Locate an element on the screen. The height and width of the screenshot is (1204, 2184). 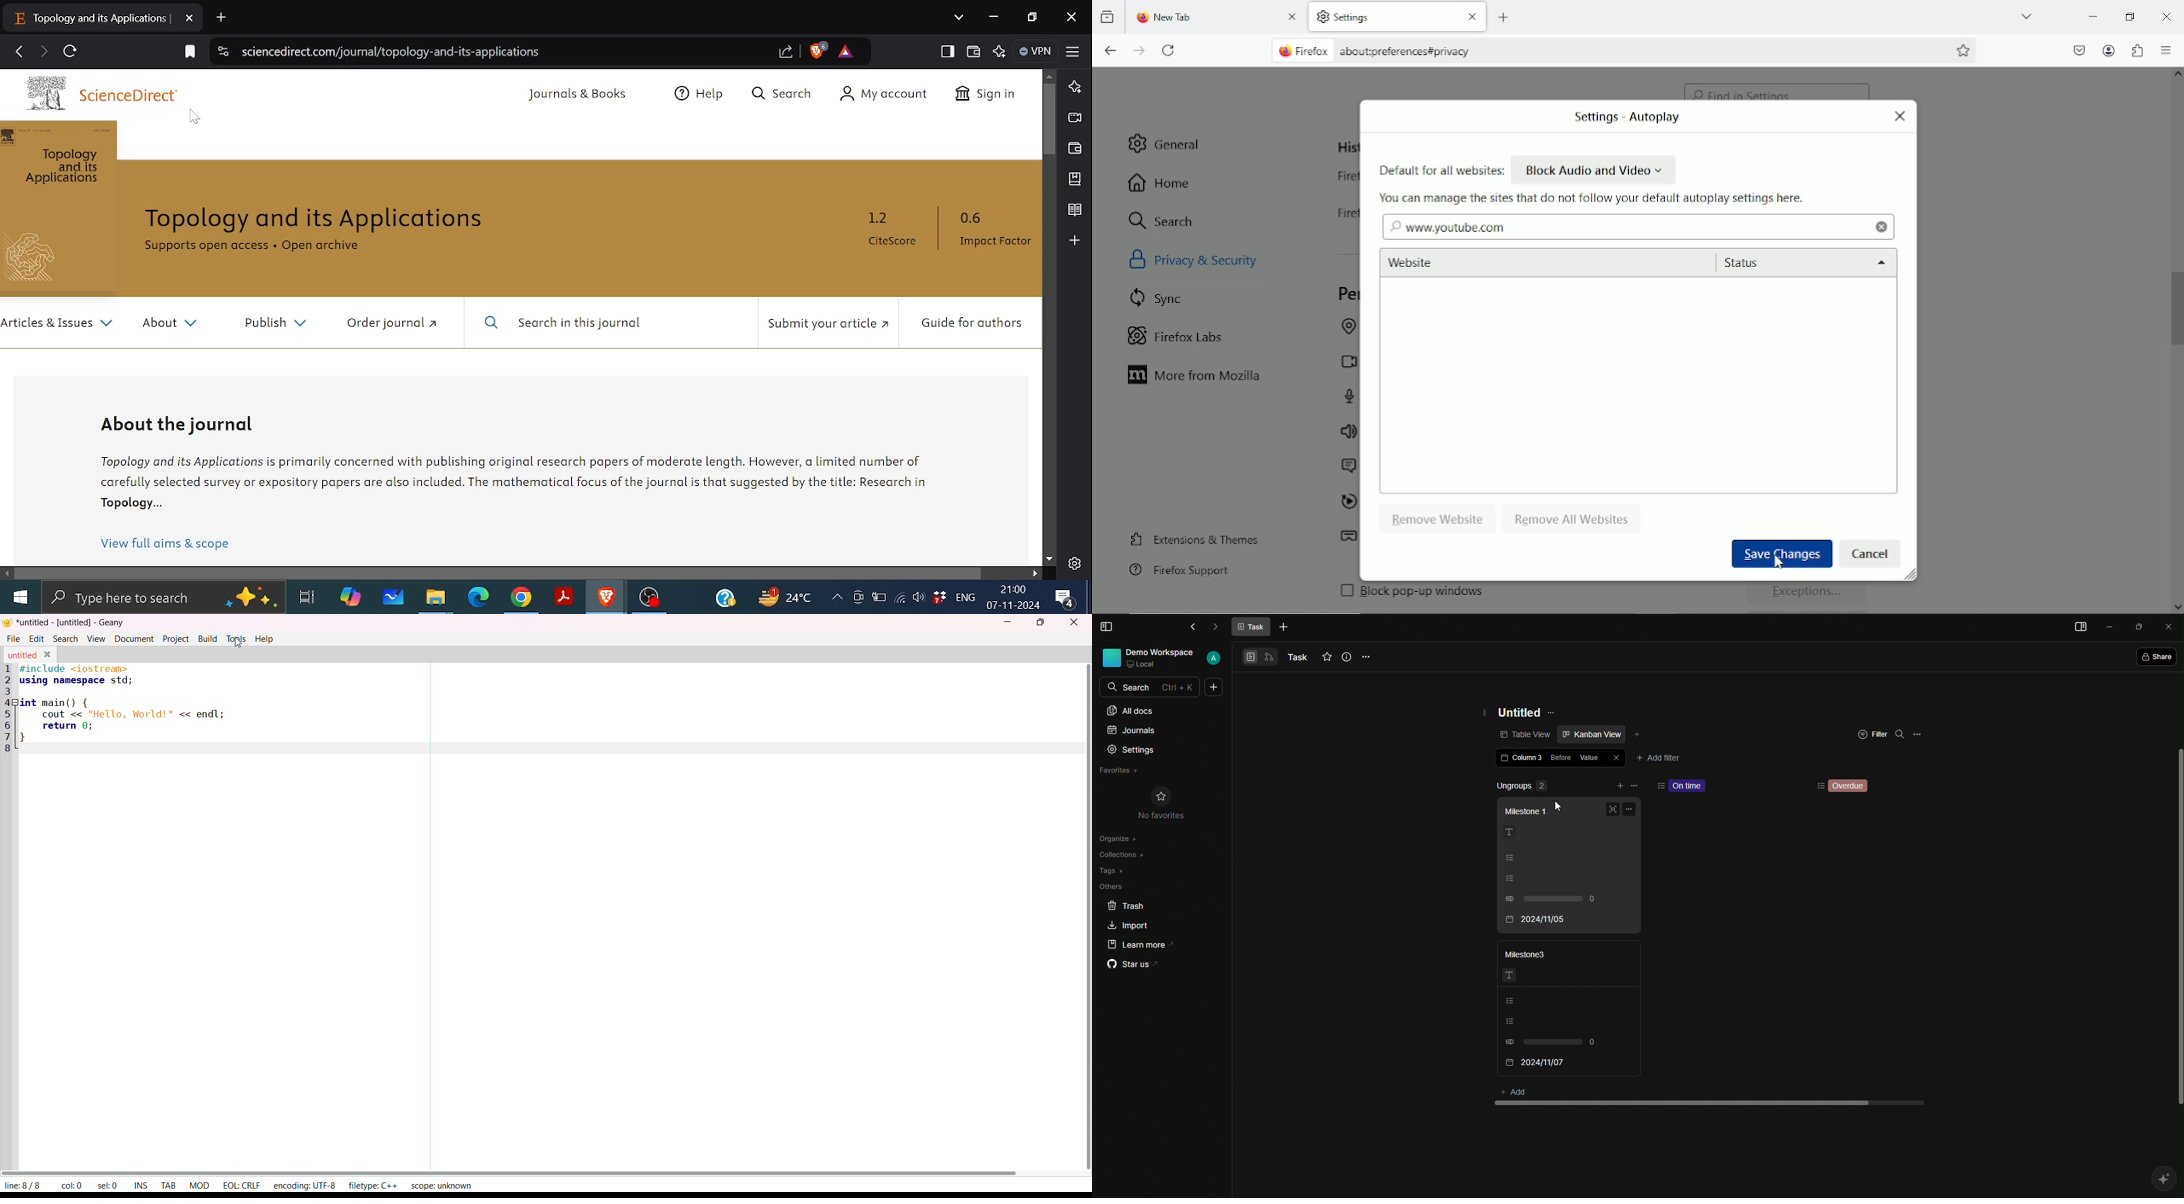
general is located at coordinates (1167, 143).